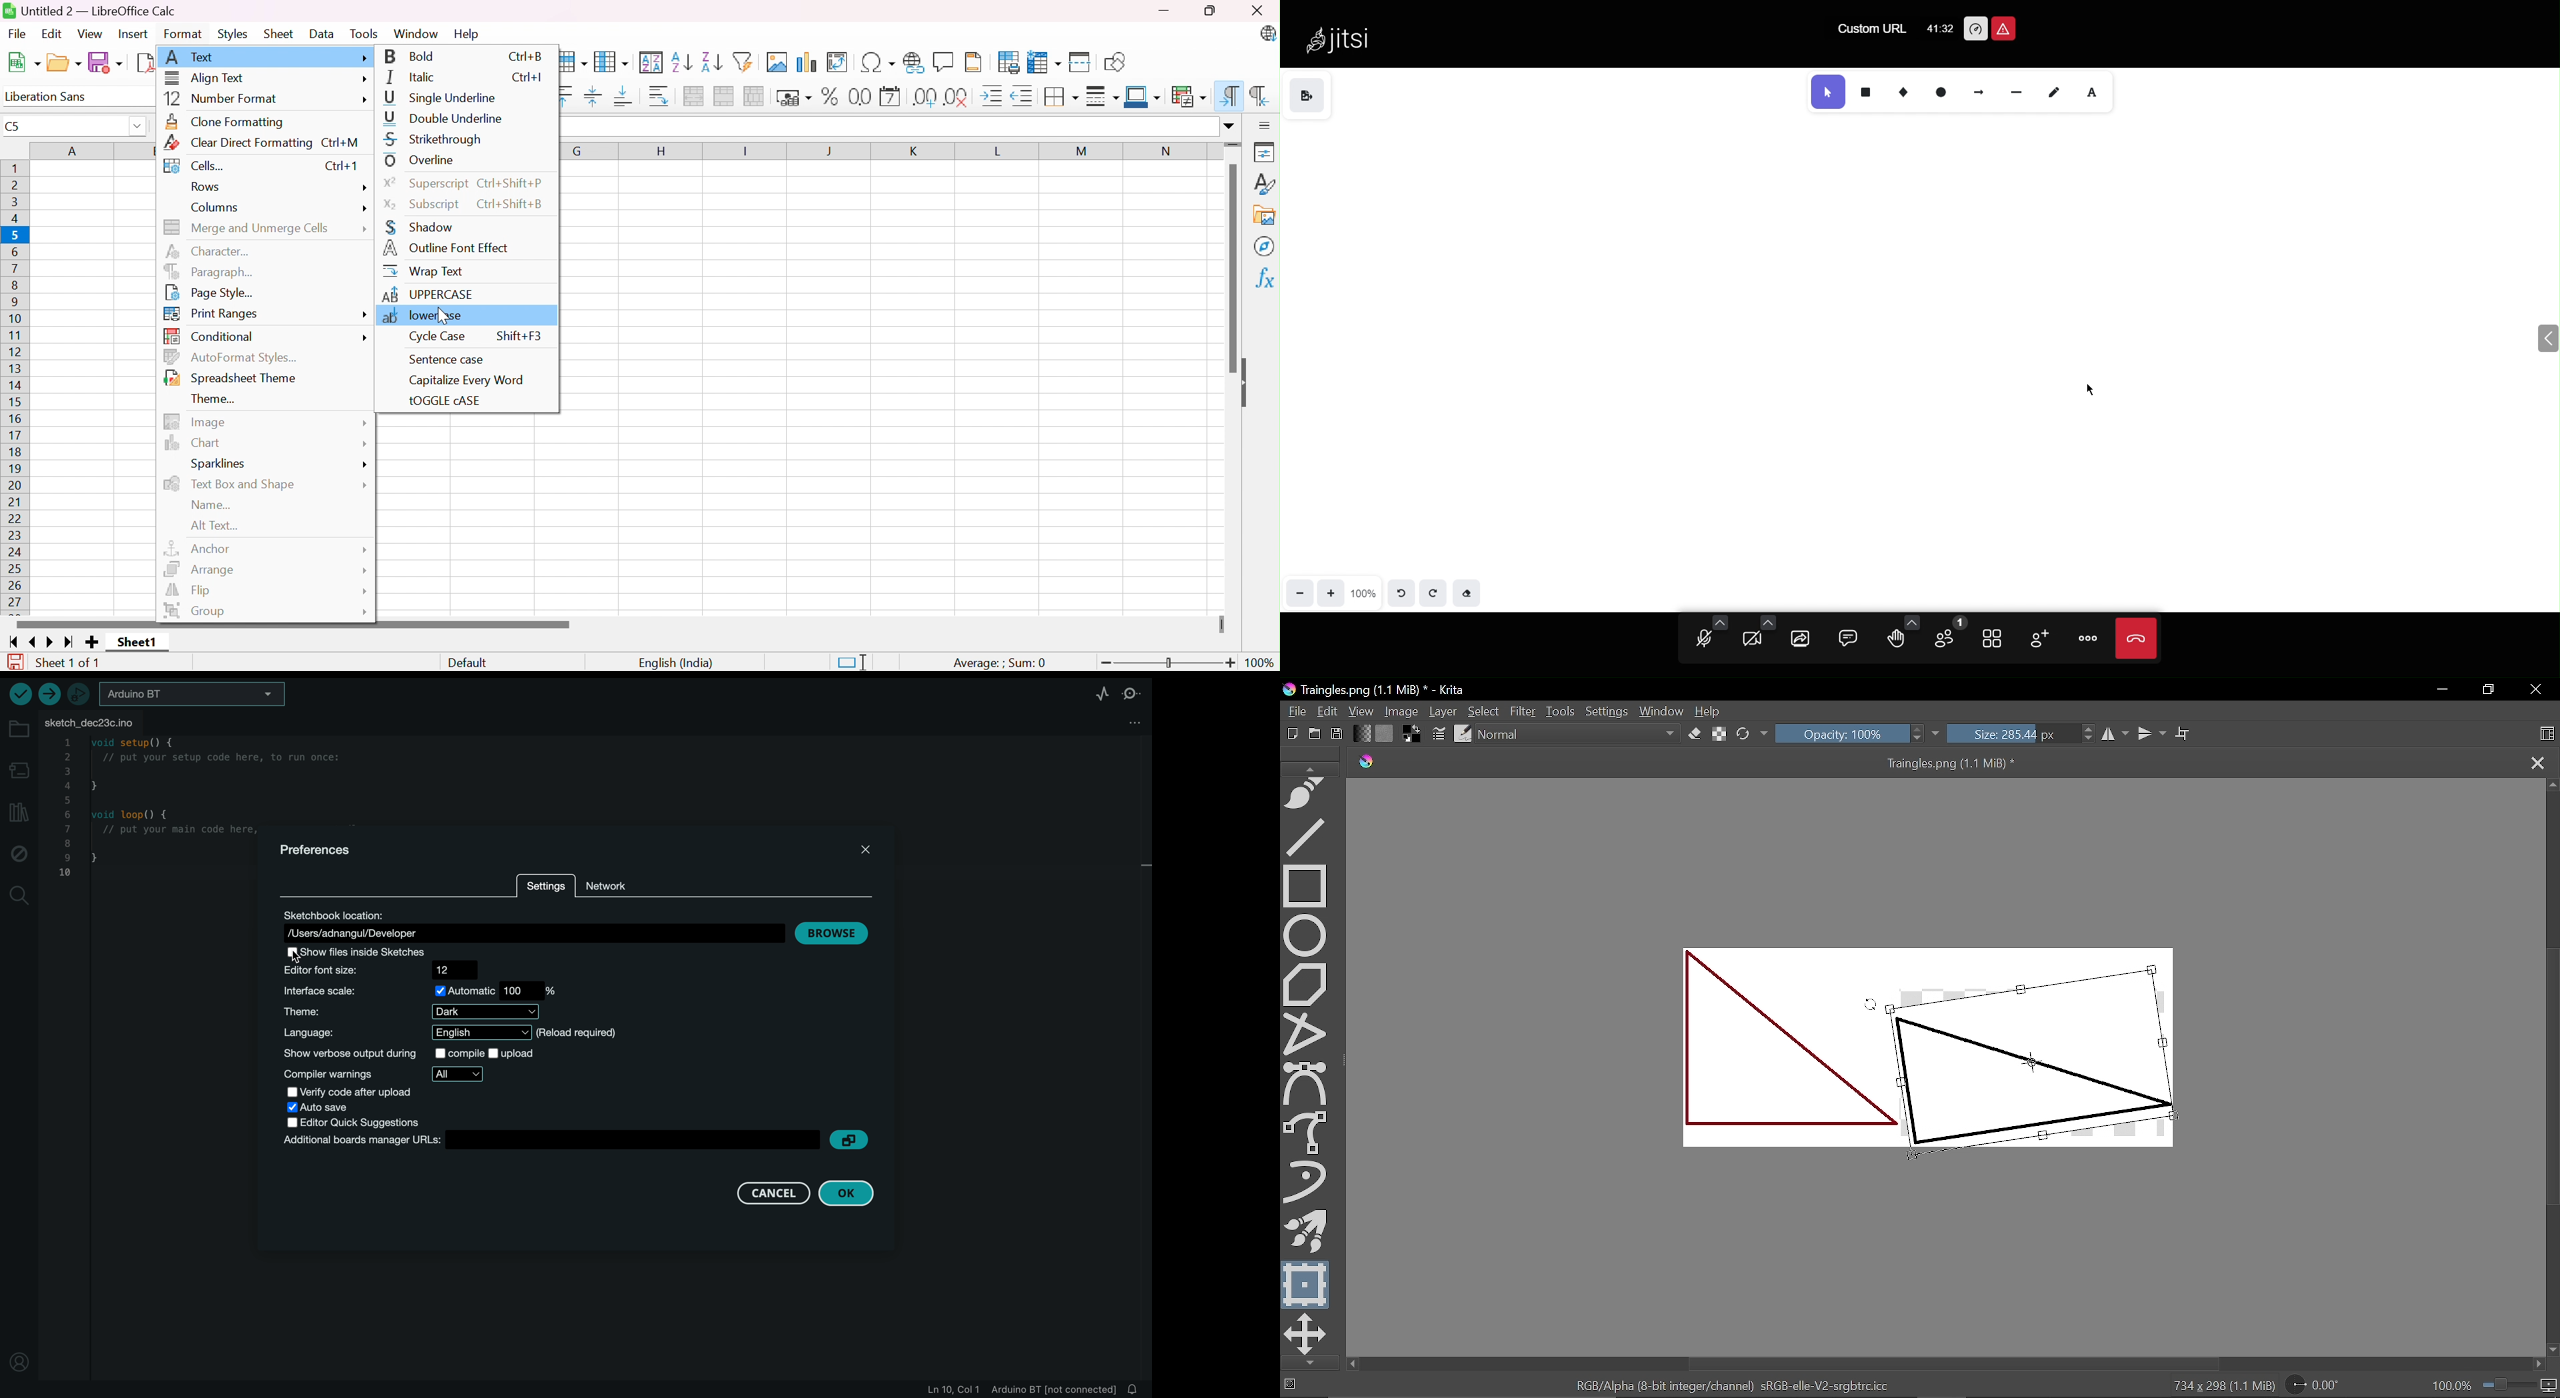 The width and height of the screenshot is (2576, 1400). I want to click on Data, so click(323, 35).